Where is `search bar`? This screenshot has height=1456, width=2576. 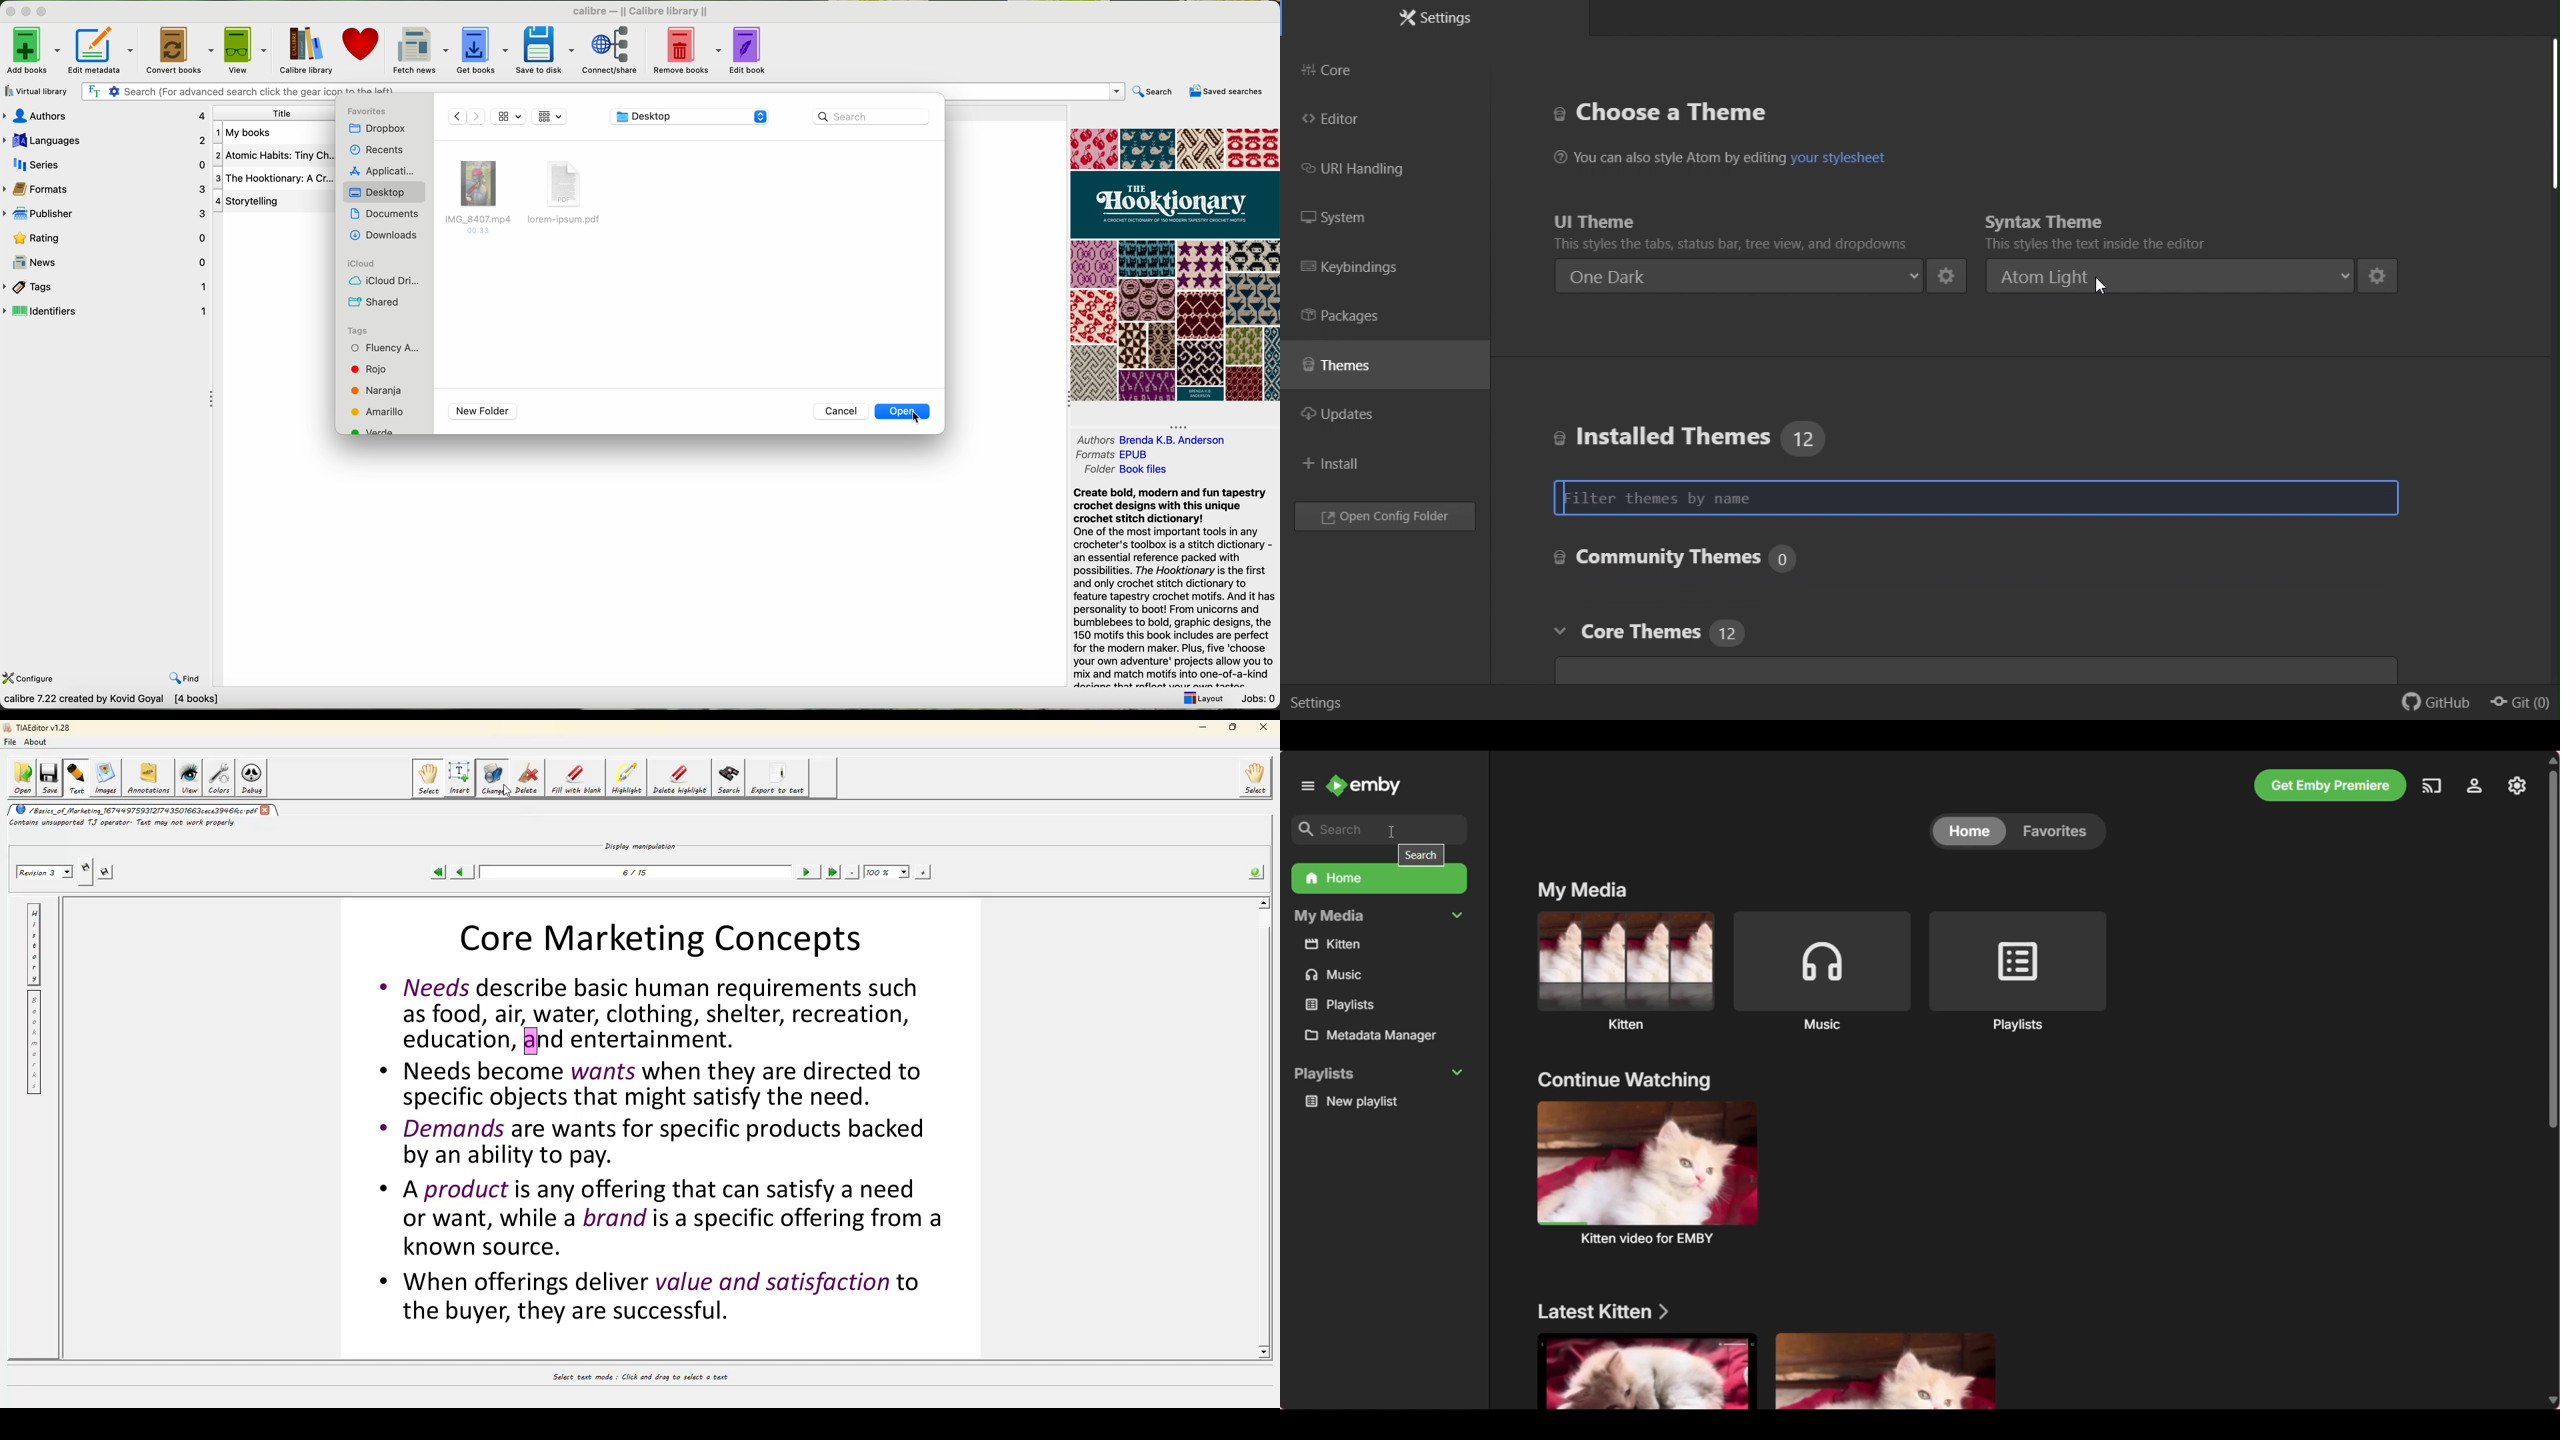
search bar is located at coordinates (604, 91).